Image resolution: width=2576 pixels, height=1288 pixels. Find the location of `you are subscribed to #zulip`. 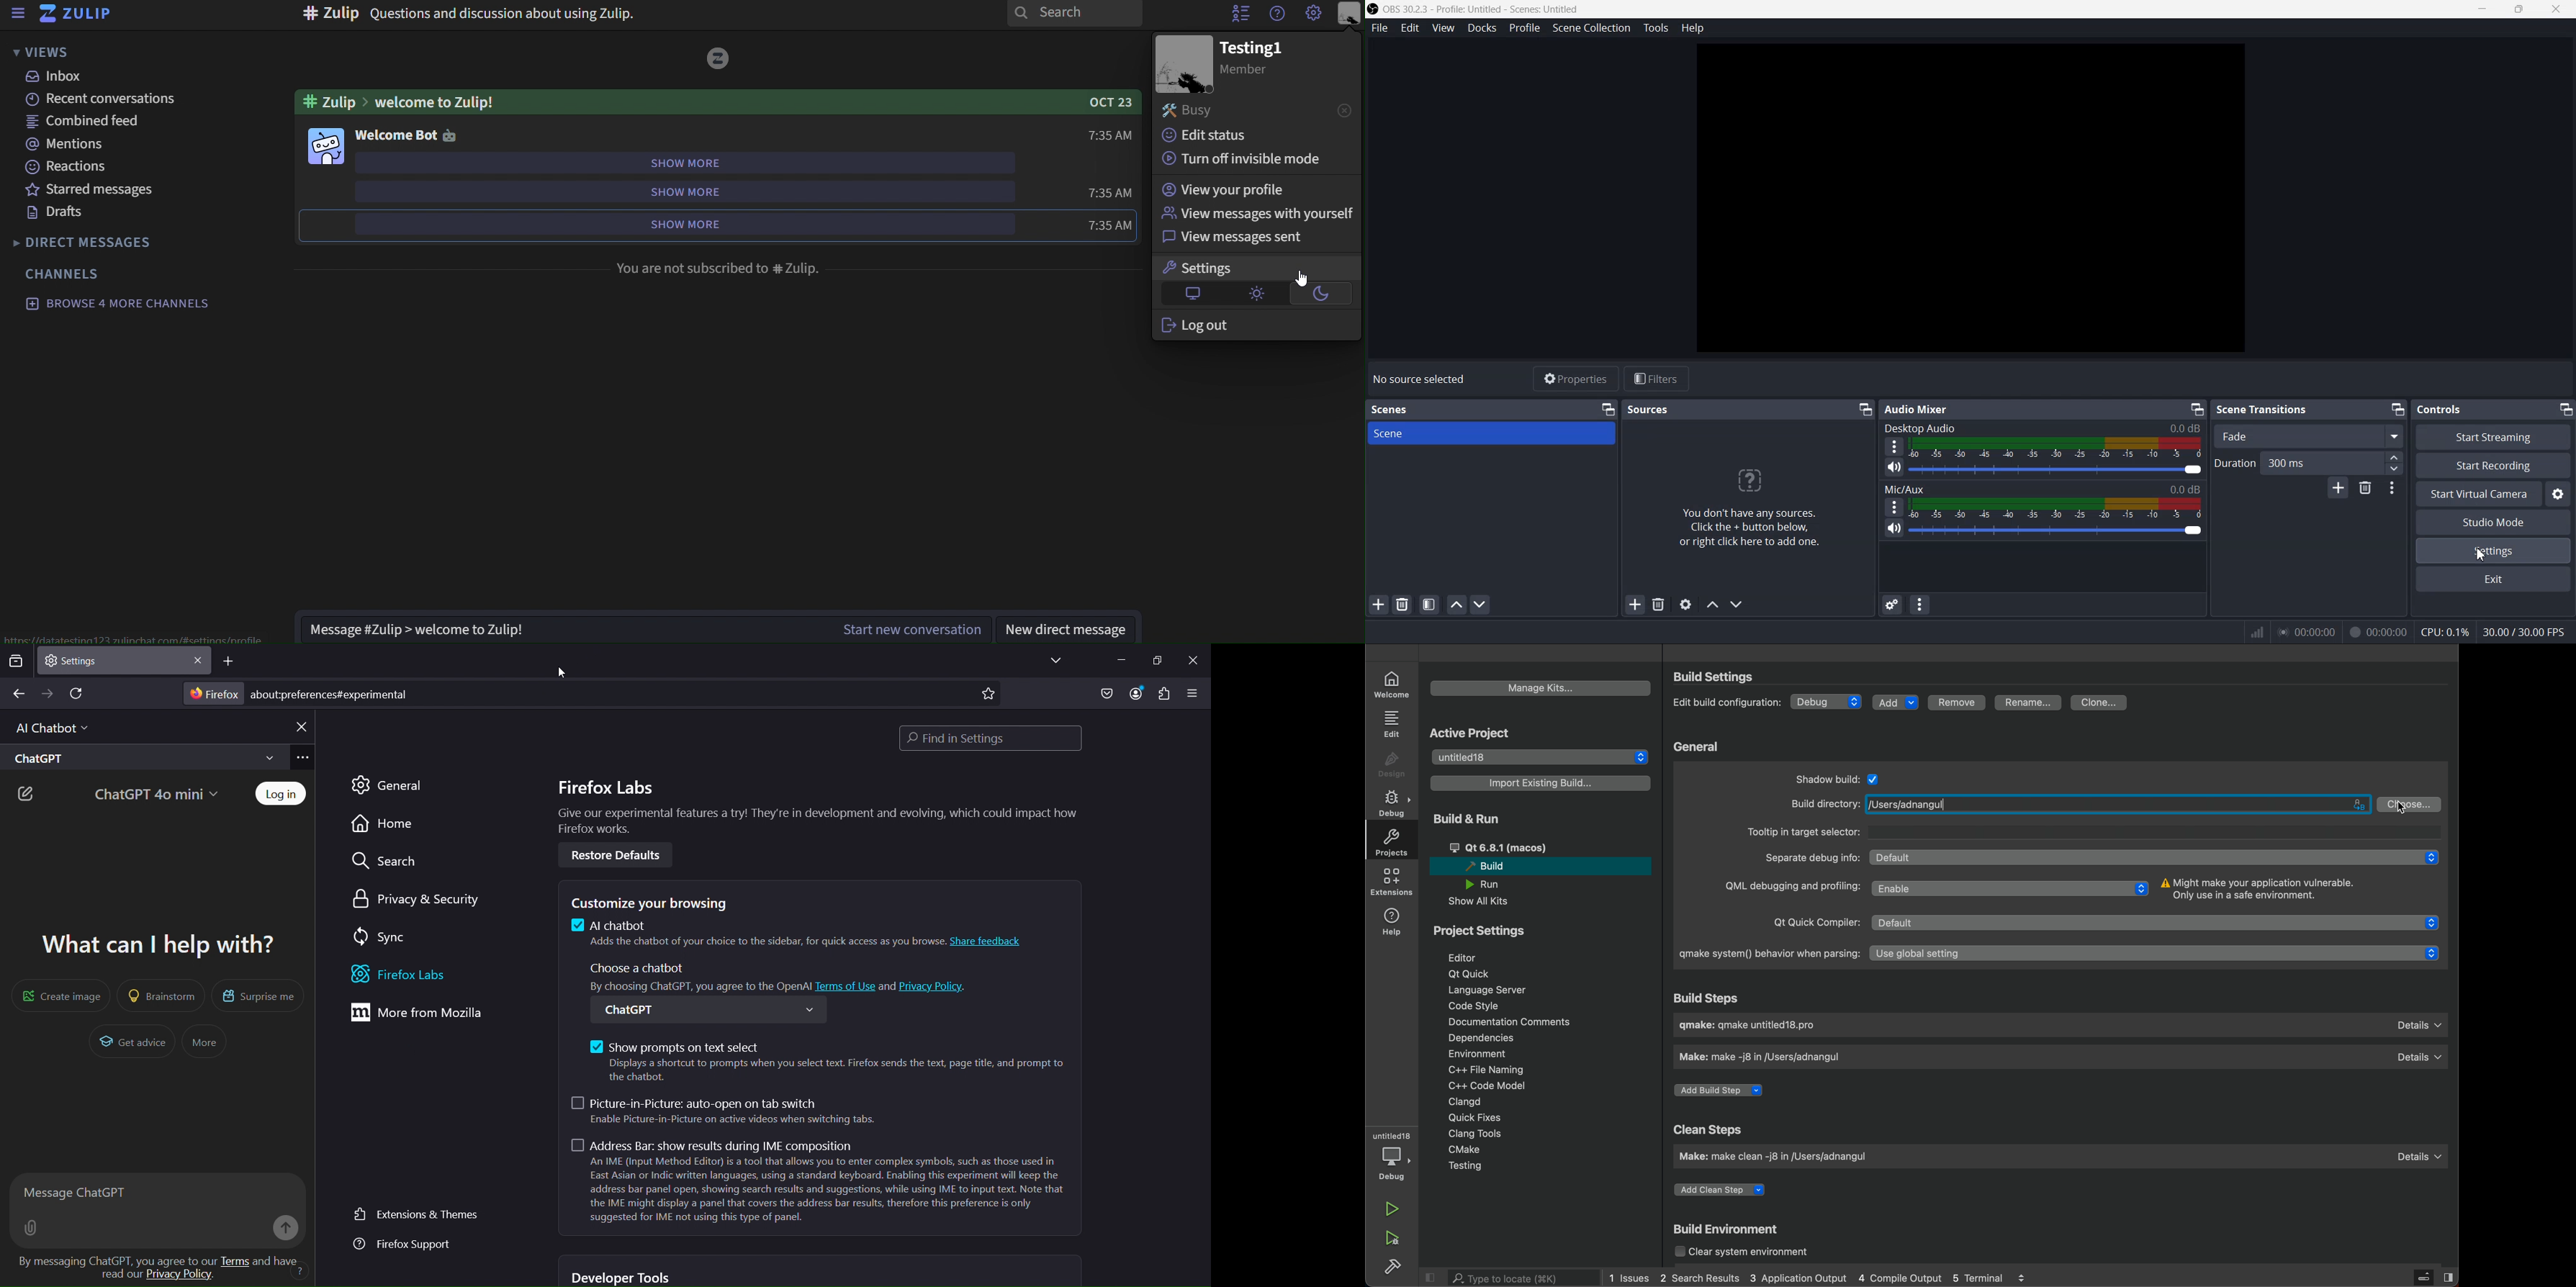

you are subscribed to #zulip is located at coordinates (721, 268).